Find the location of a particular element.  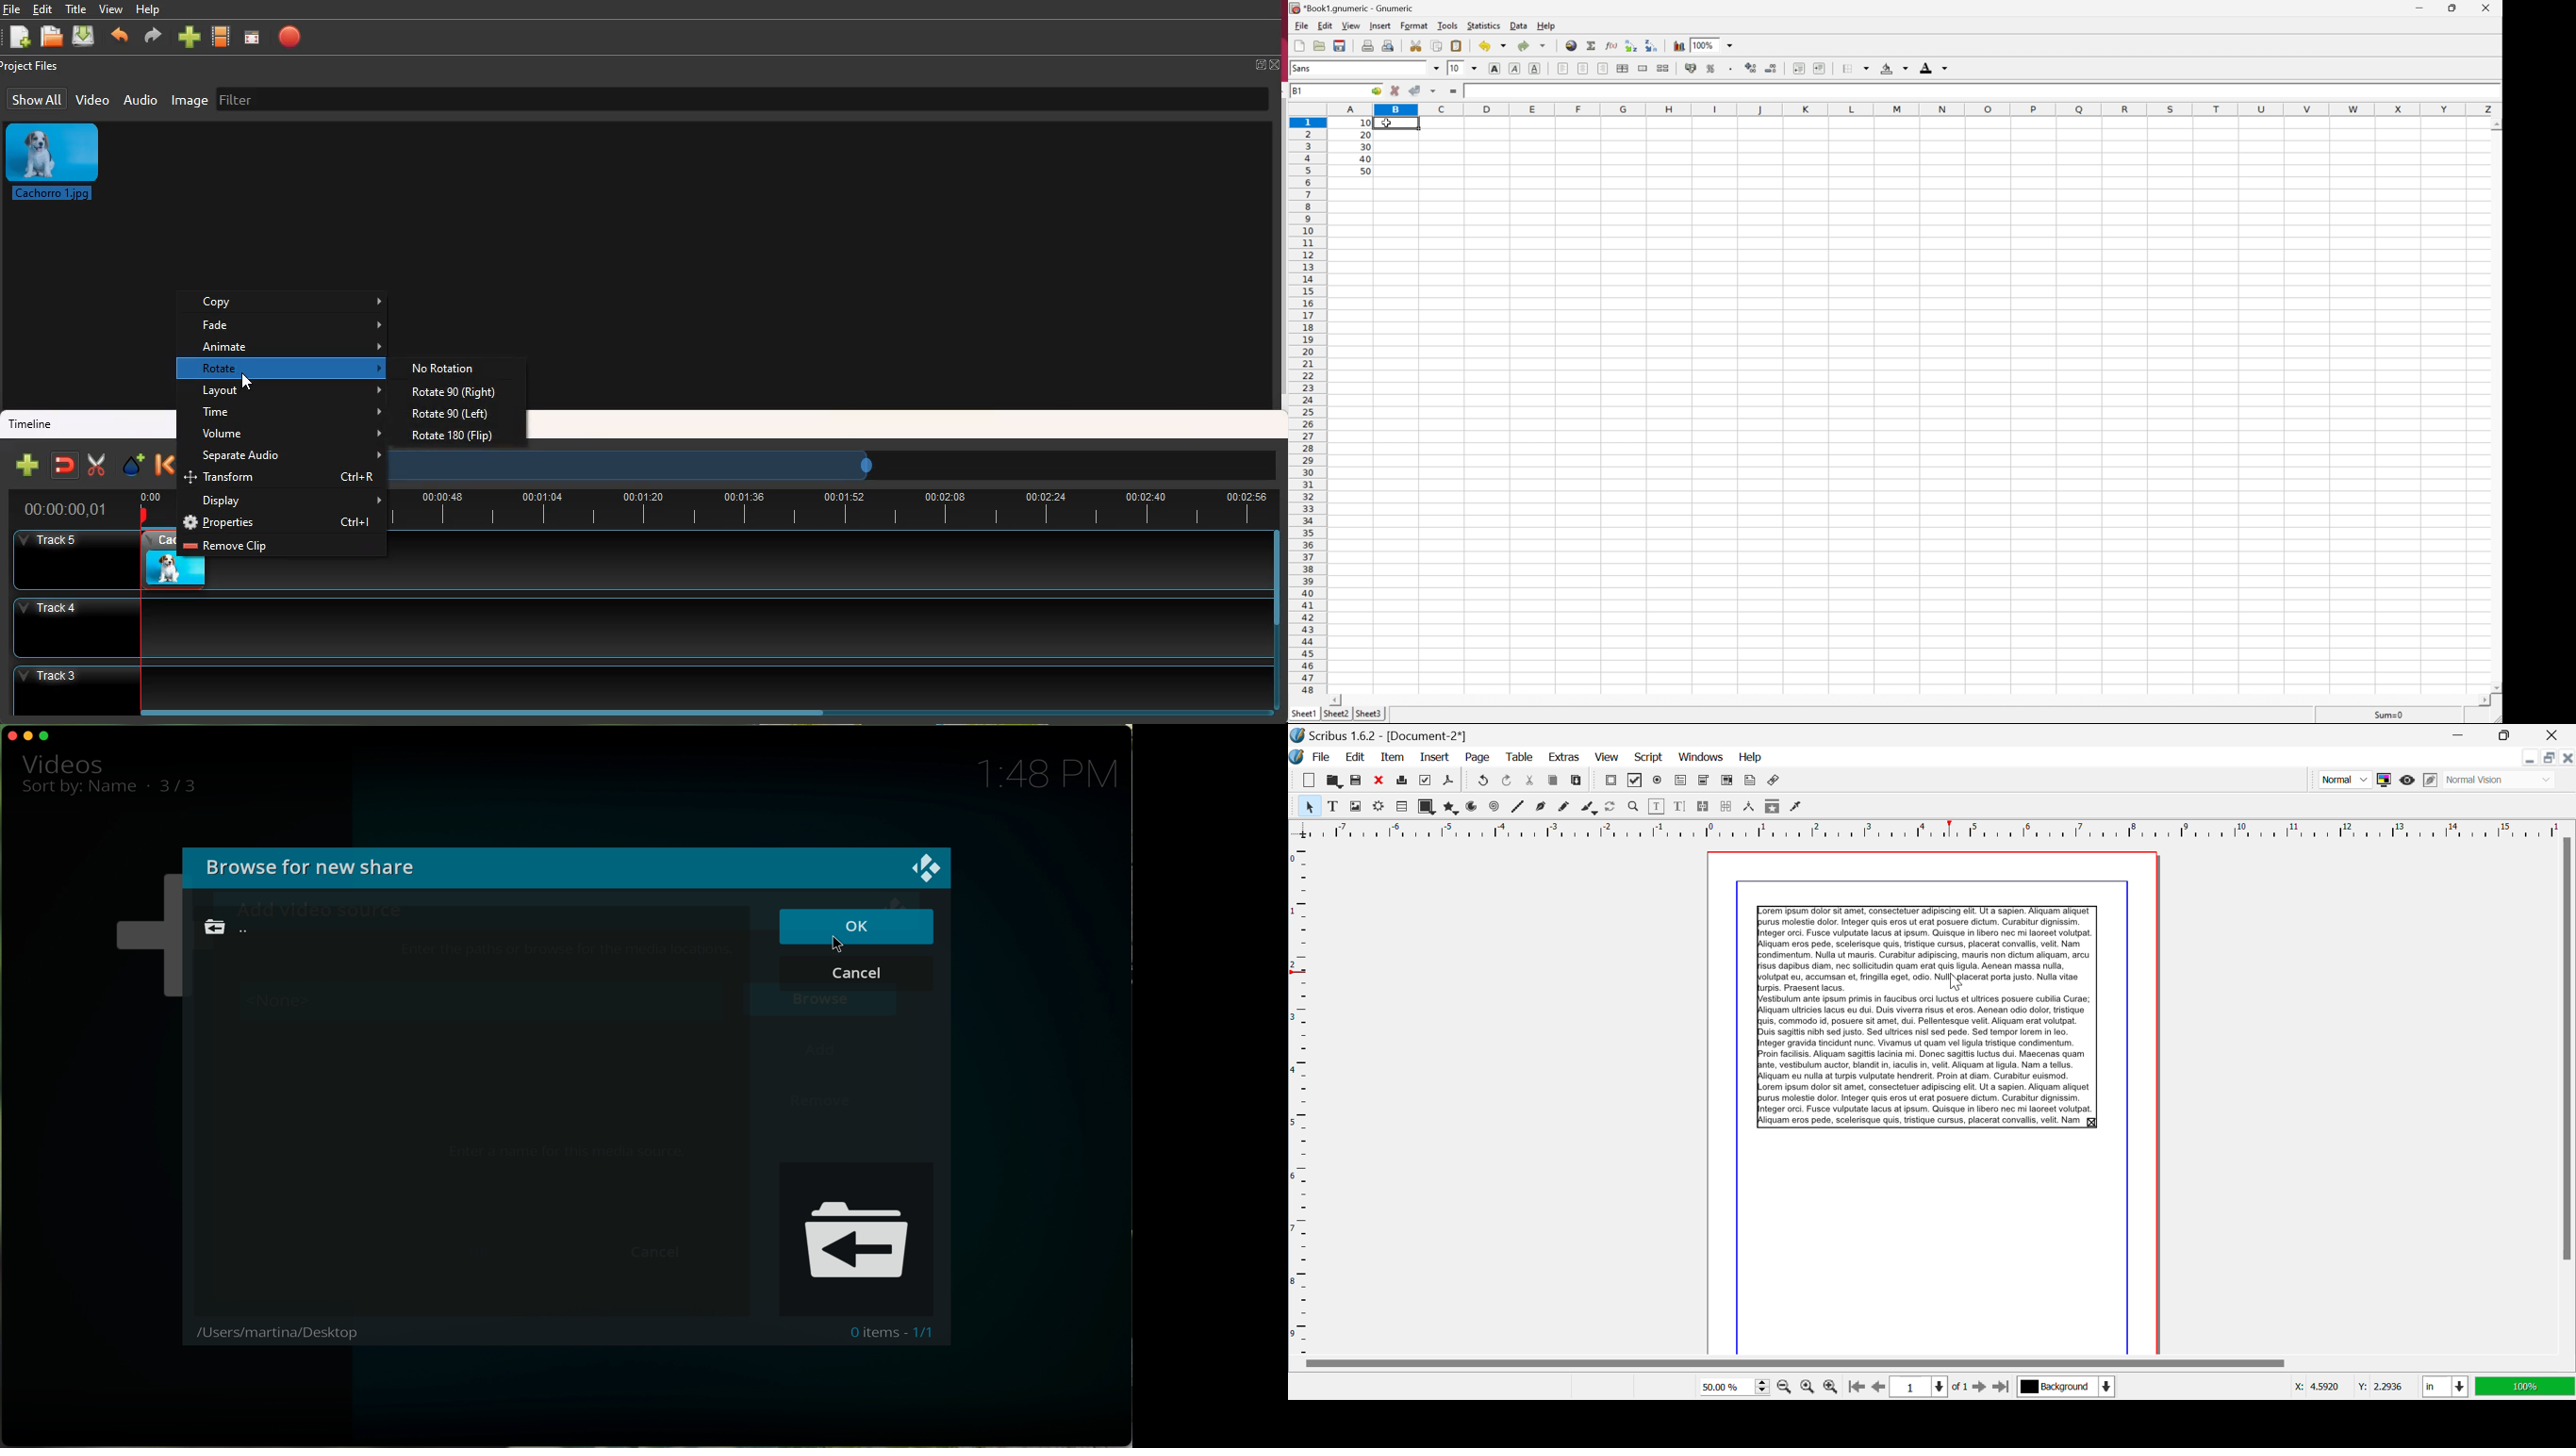

Next Page is located at coordinates (1979, 1386).